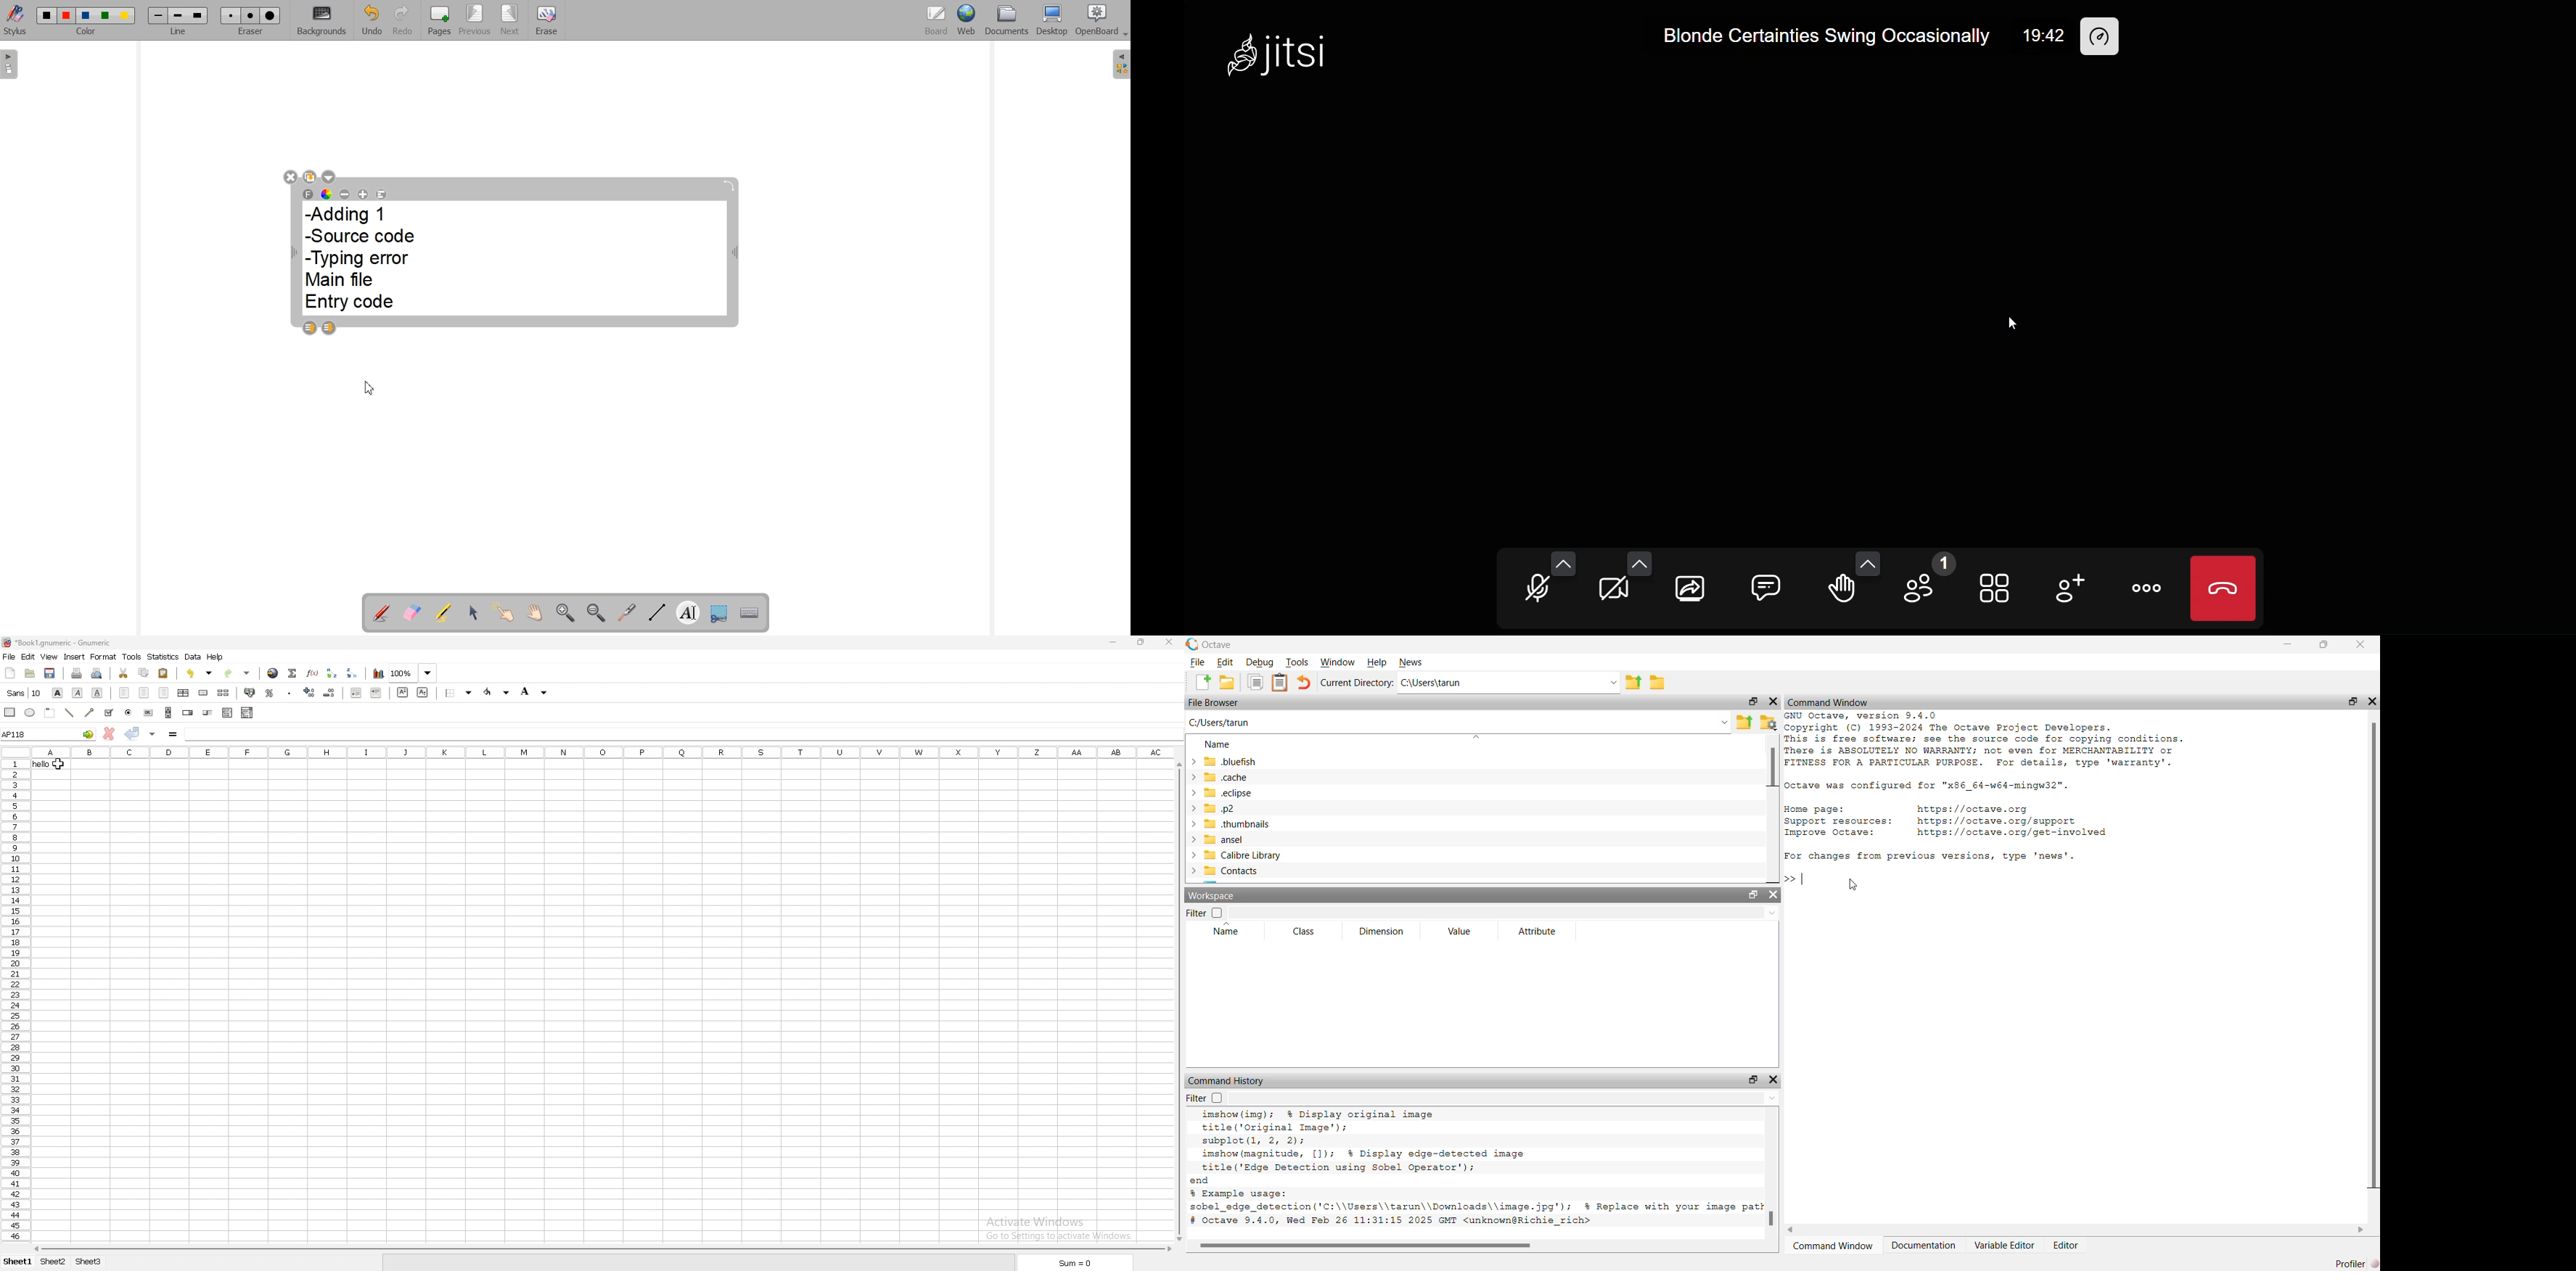  Describe the element at coordinates (1180, 1003) in the screenshot. I see `scroll bar` at that location.